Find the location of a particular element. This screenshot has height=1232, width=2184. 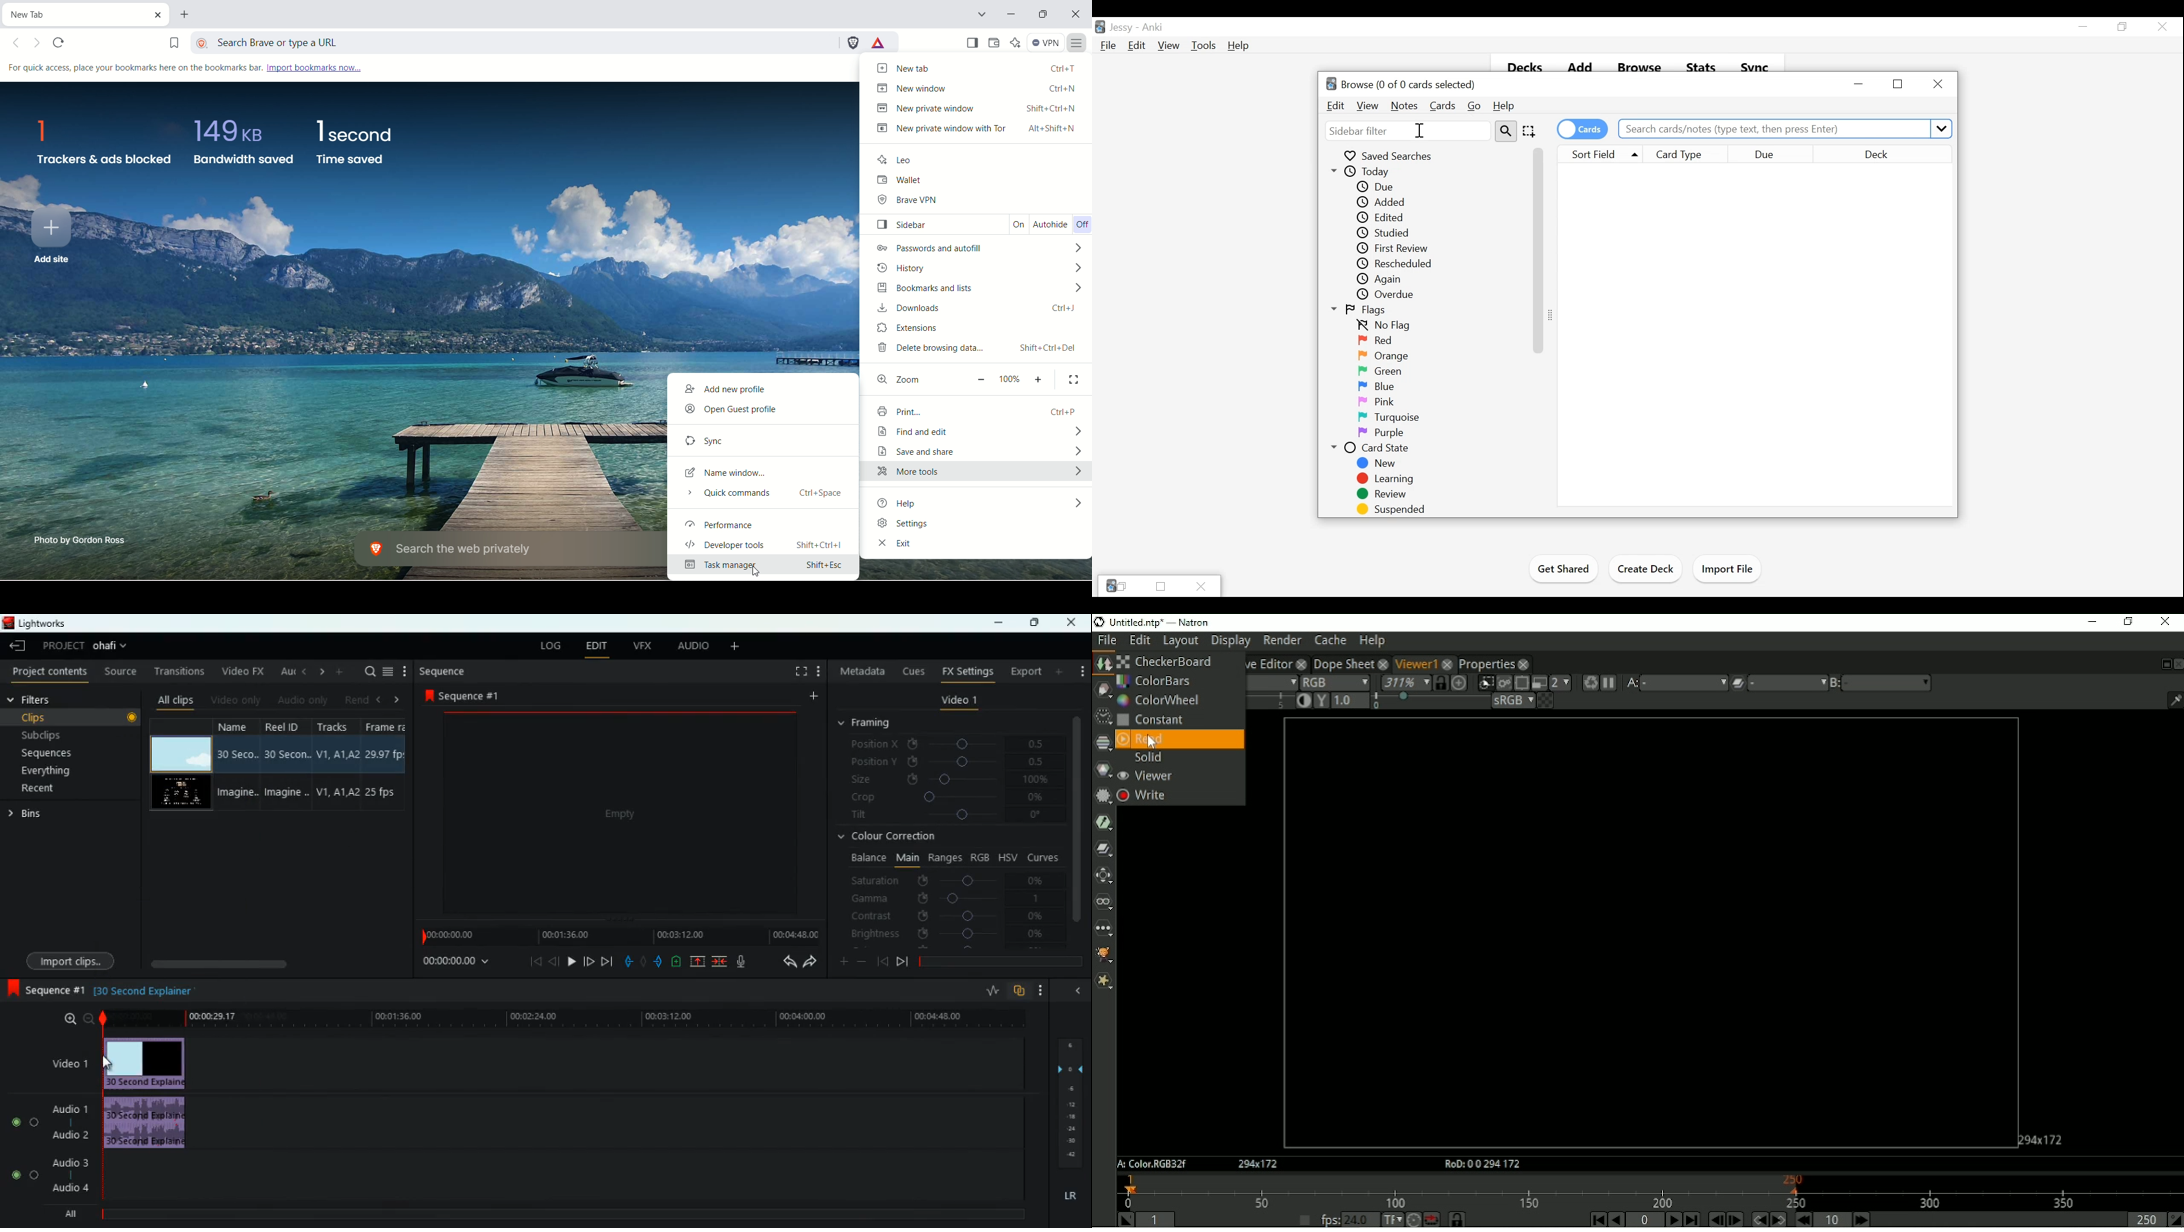

overlap is located at coordinates (1020, 992).